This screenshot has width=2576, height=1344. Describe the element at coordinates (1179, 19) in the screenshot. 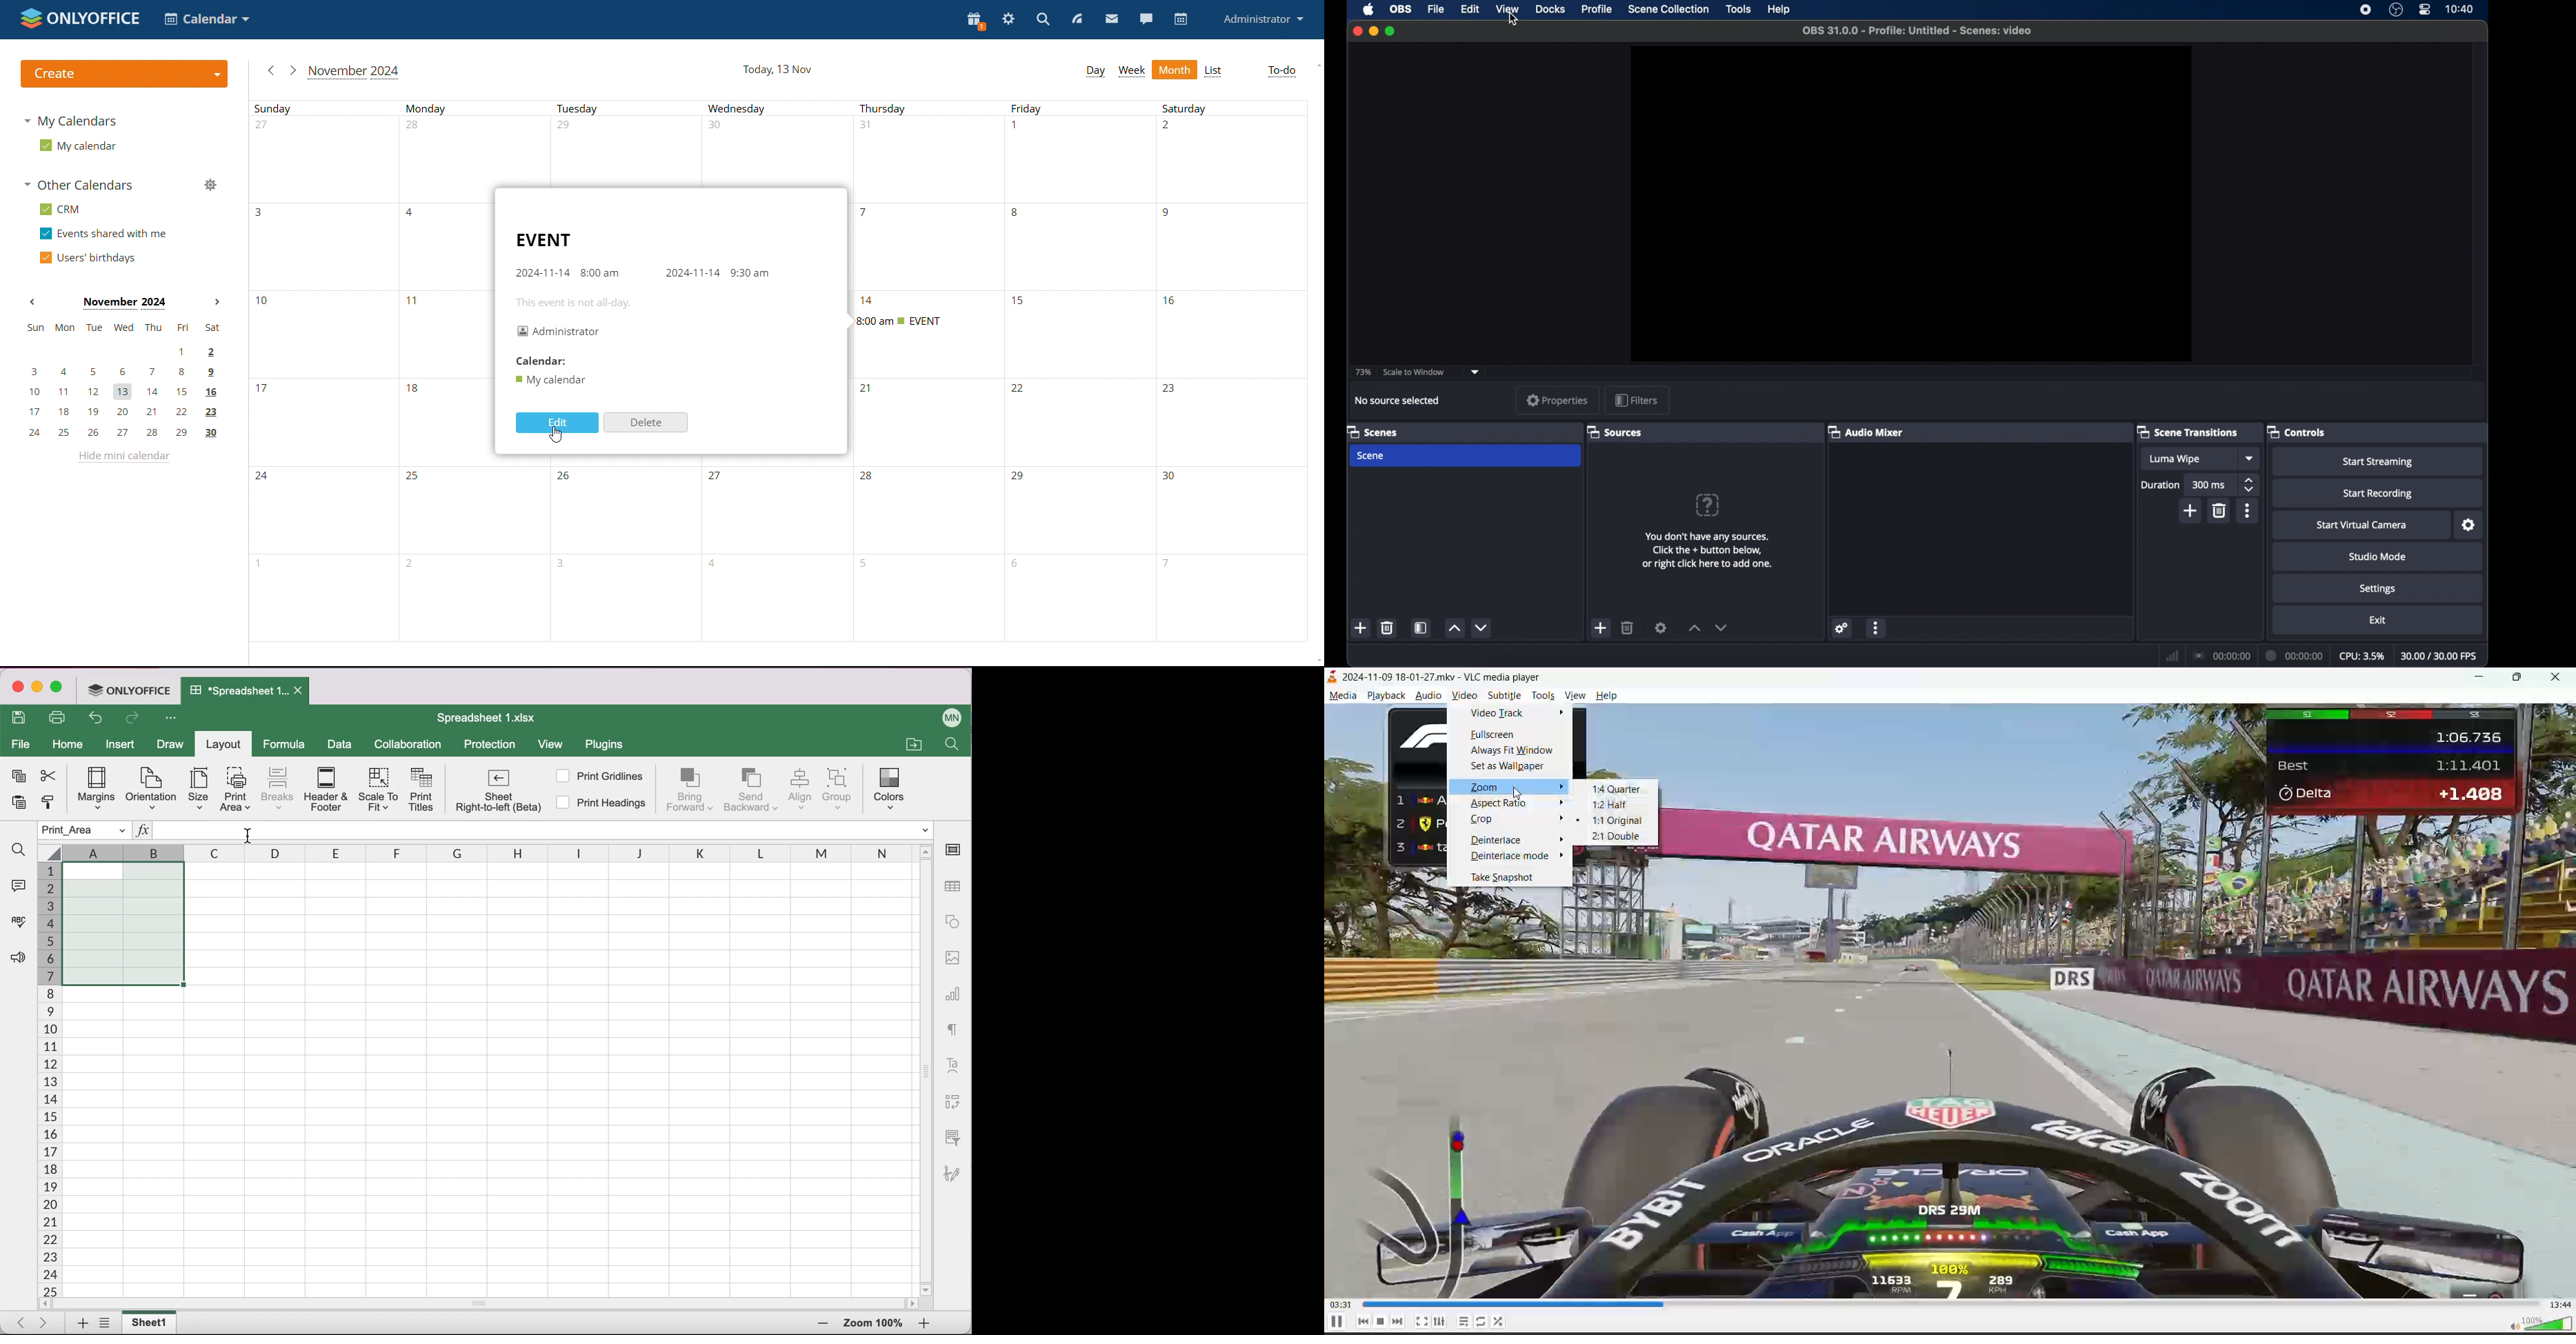

I see `calendar` at that location.